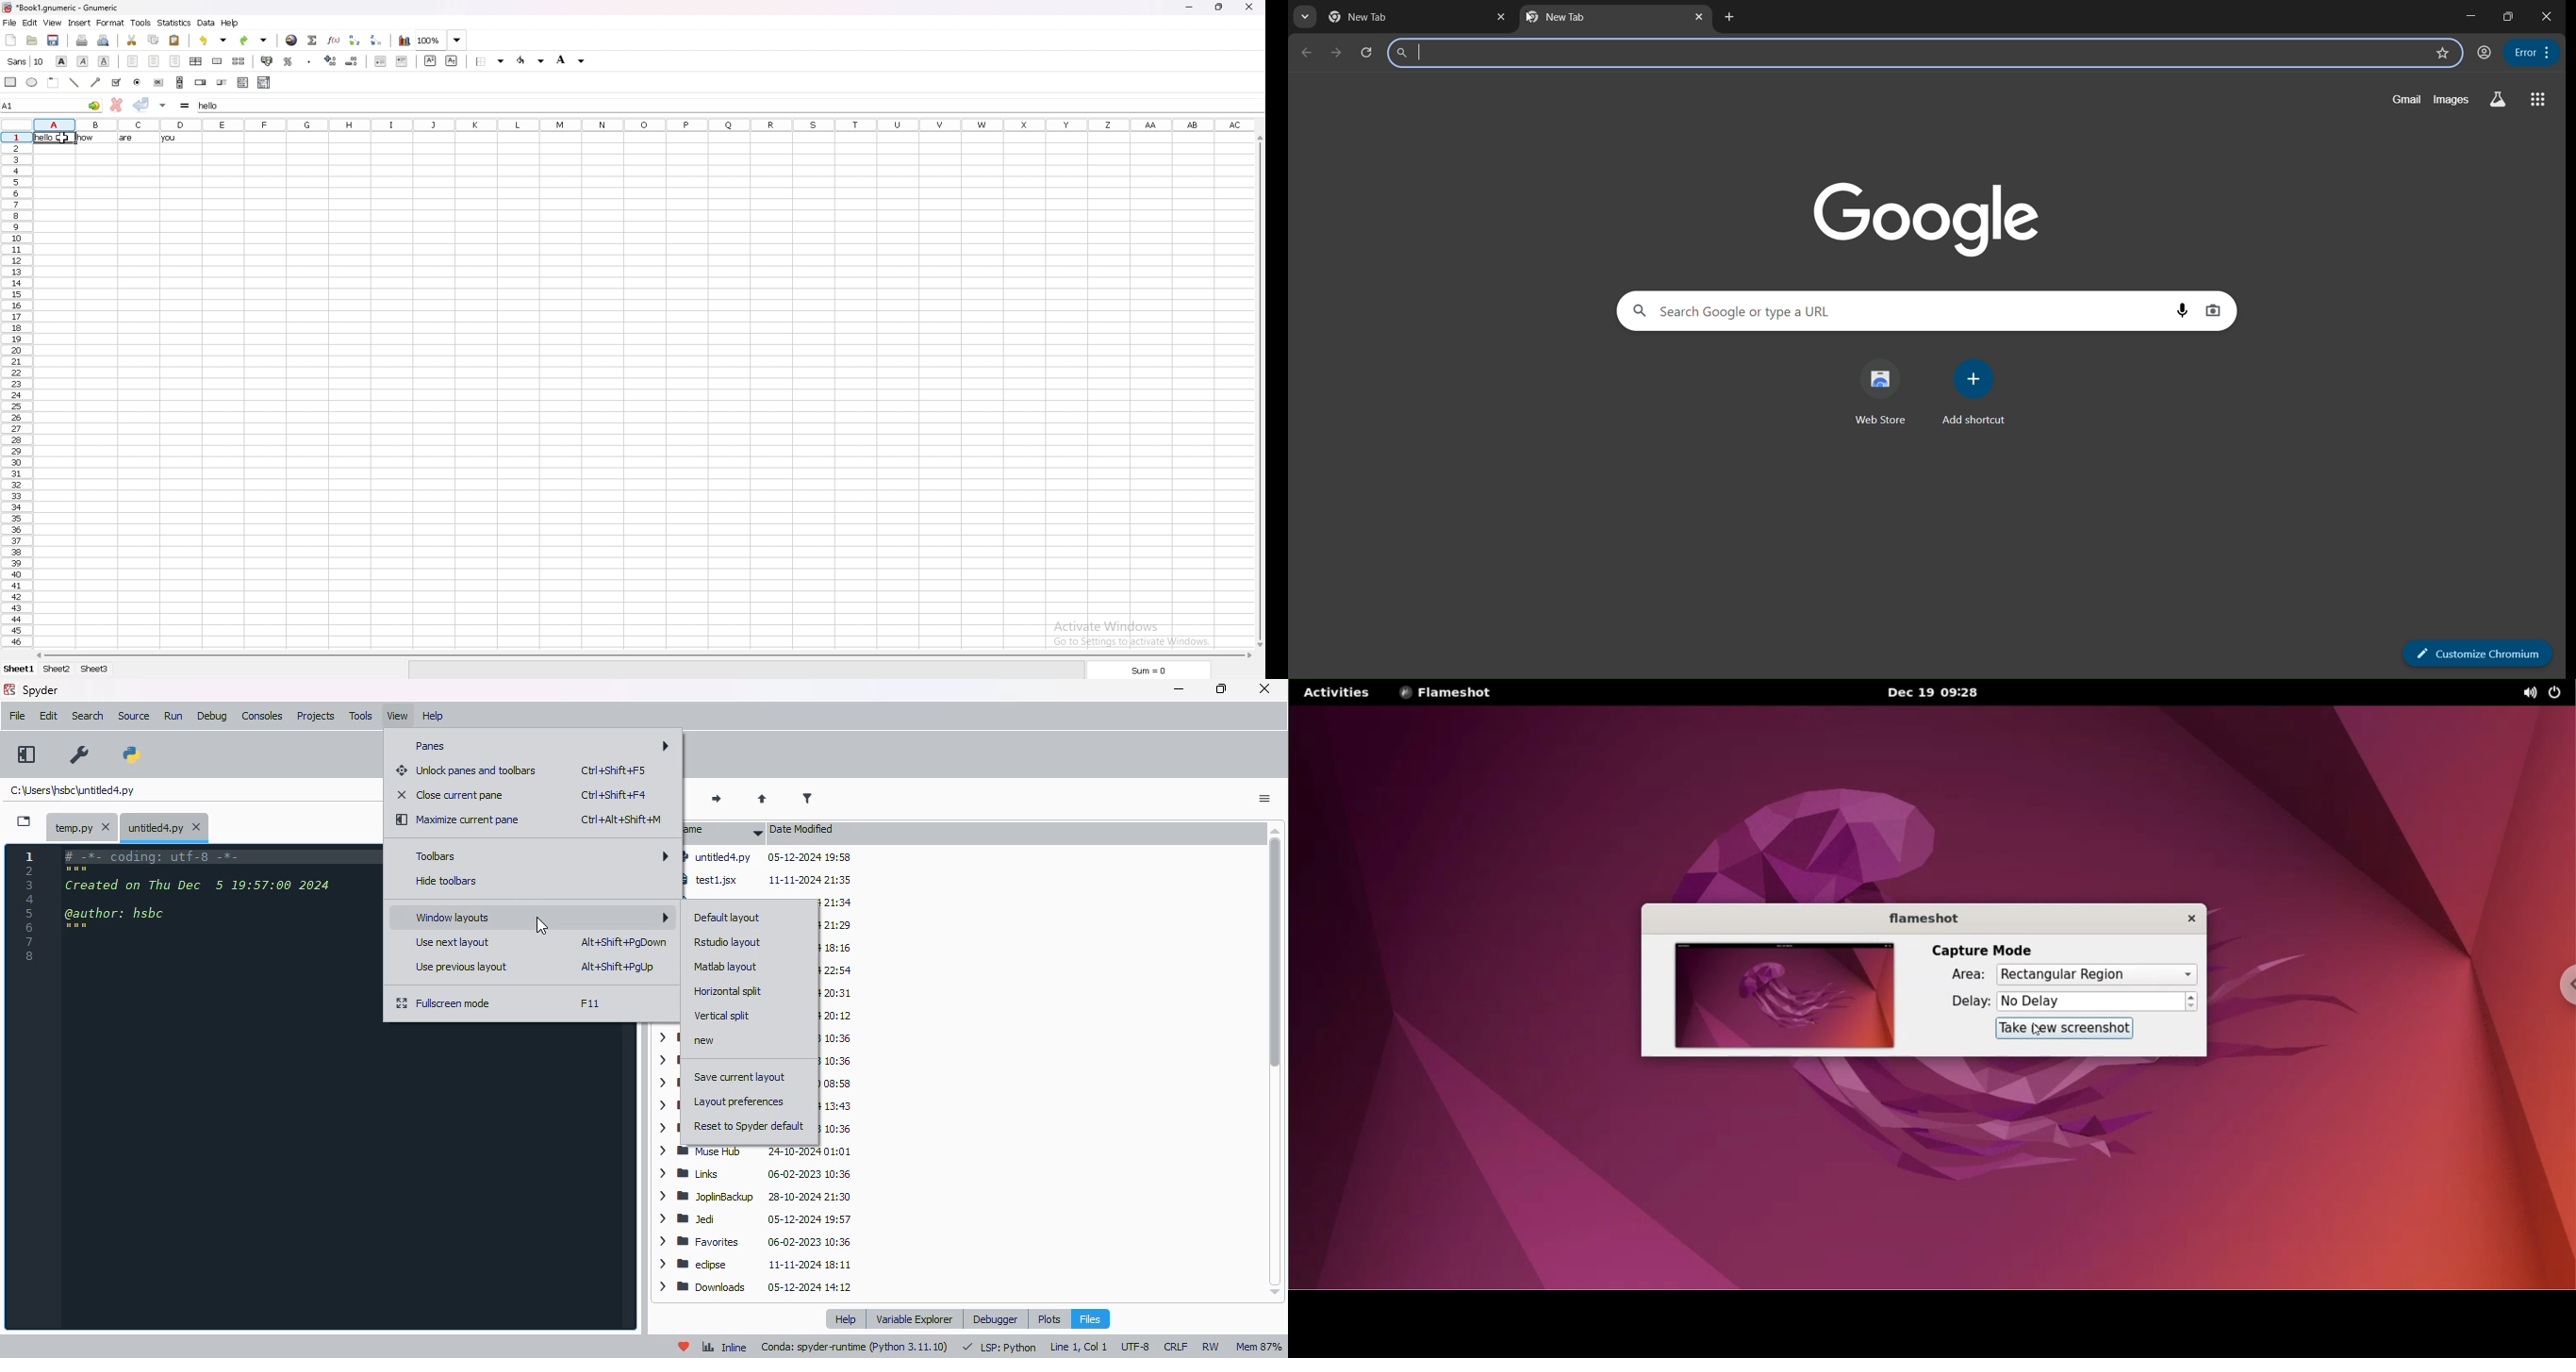 This screenshot has width=2576, height=1372. I want to click on google, so click(1922, 214).